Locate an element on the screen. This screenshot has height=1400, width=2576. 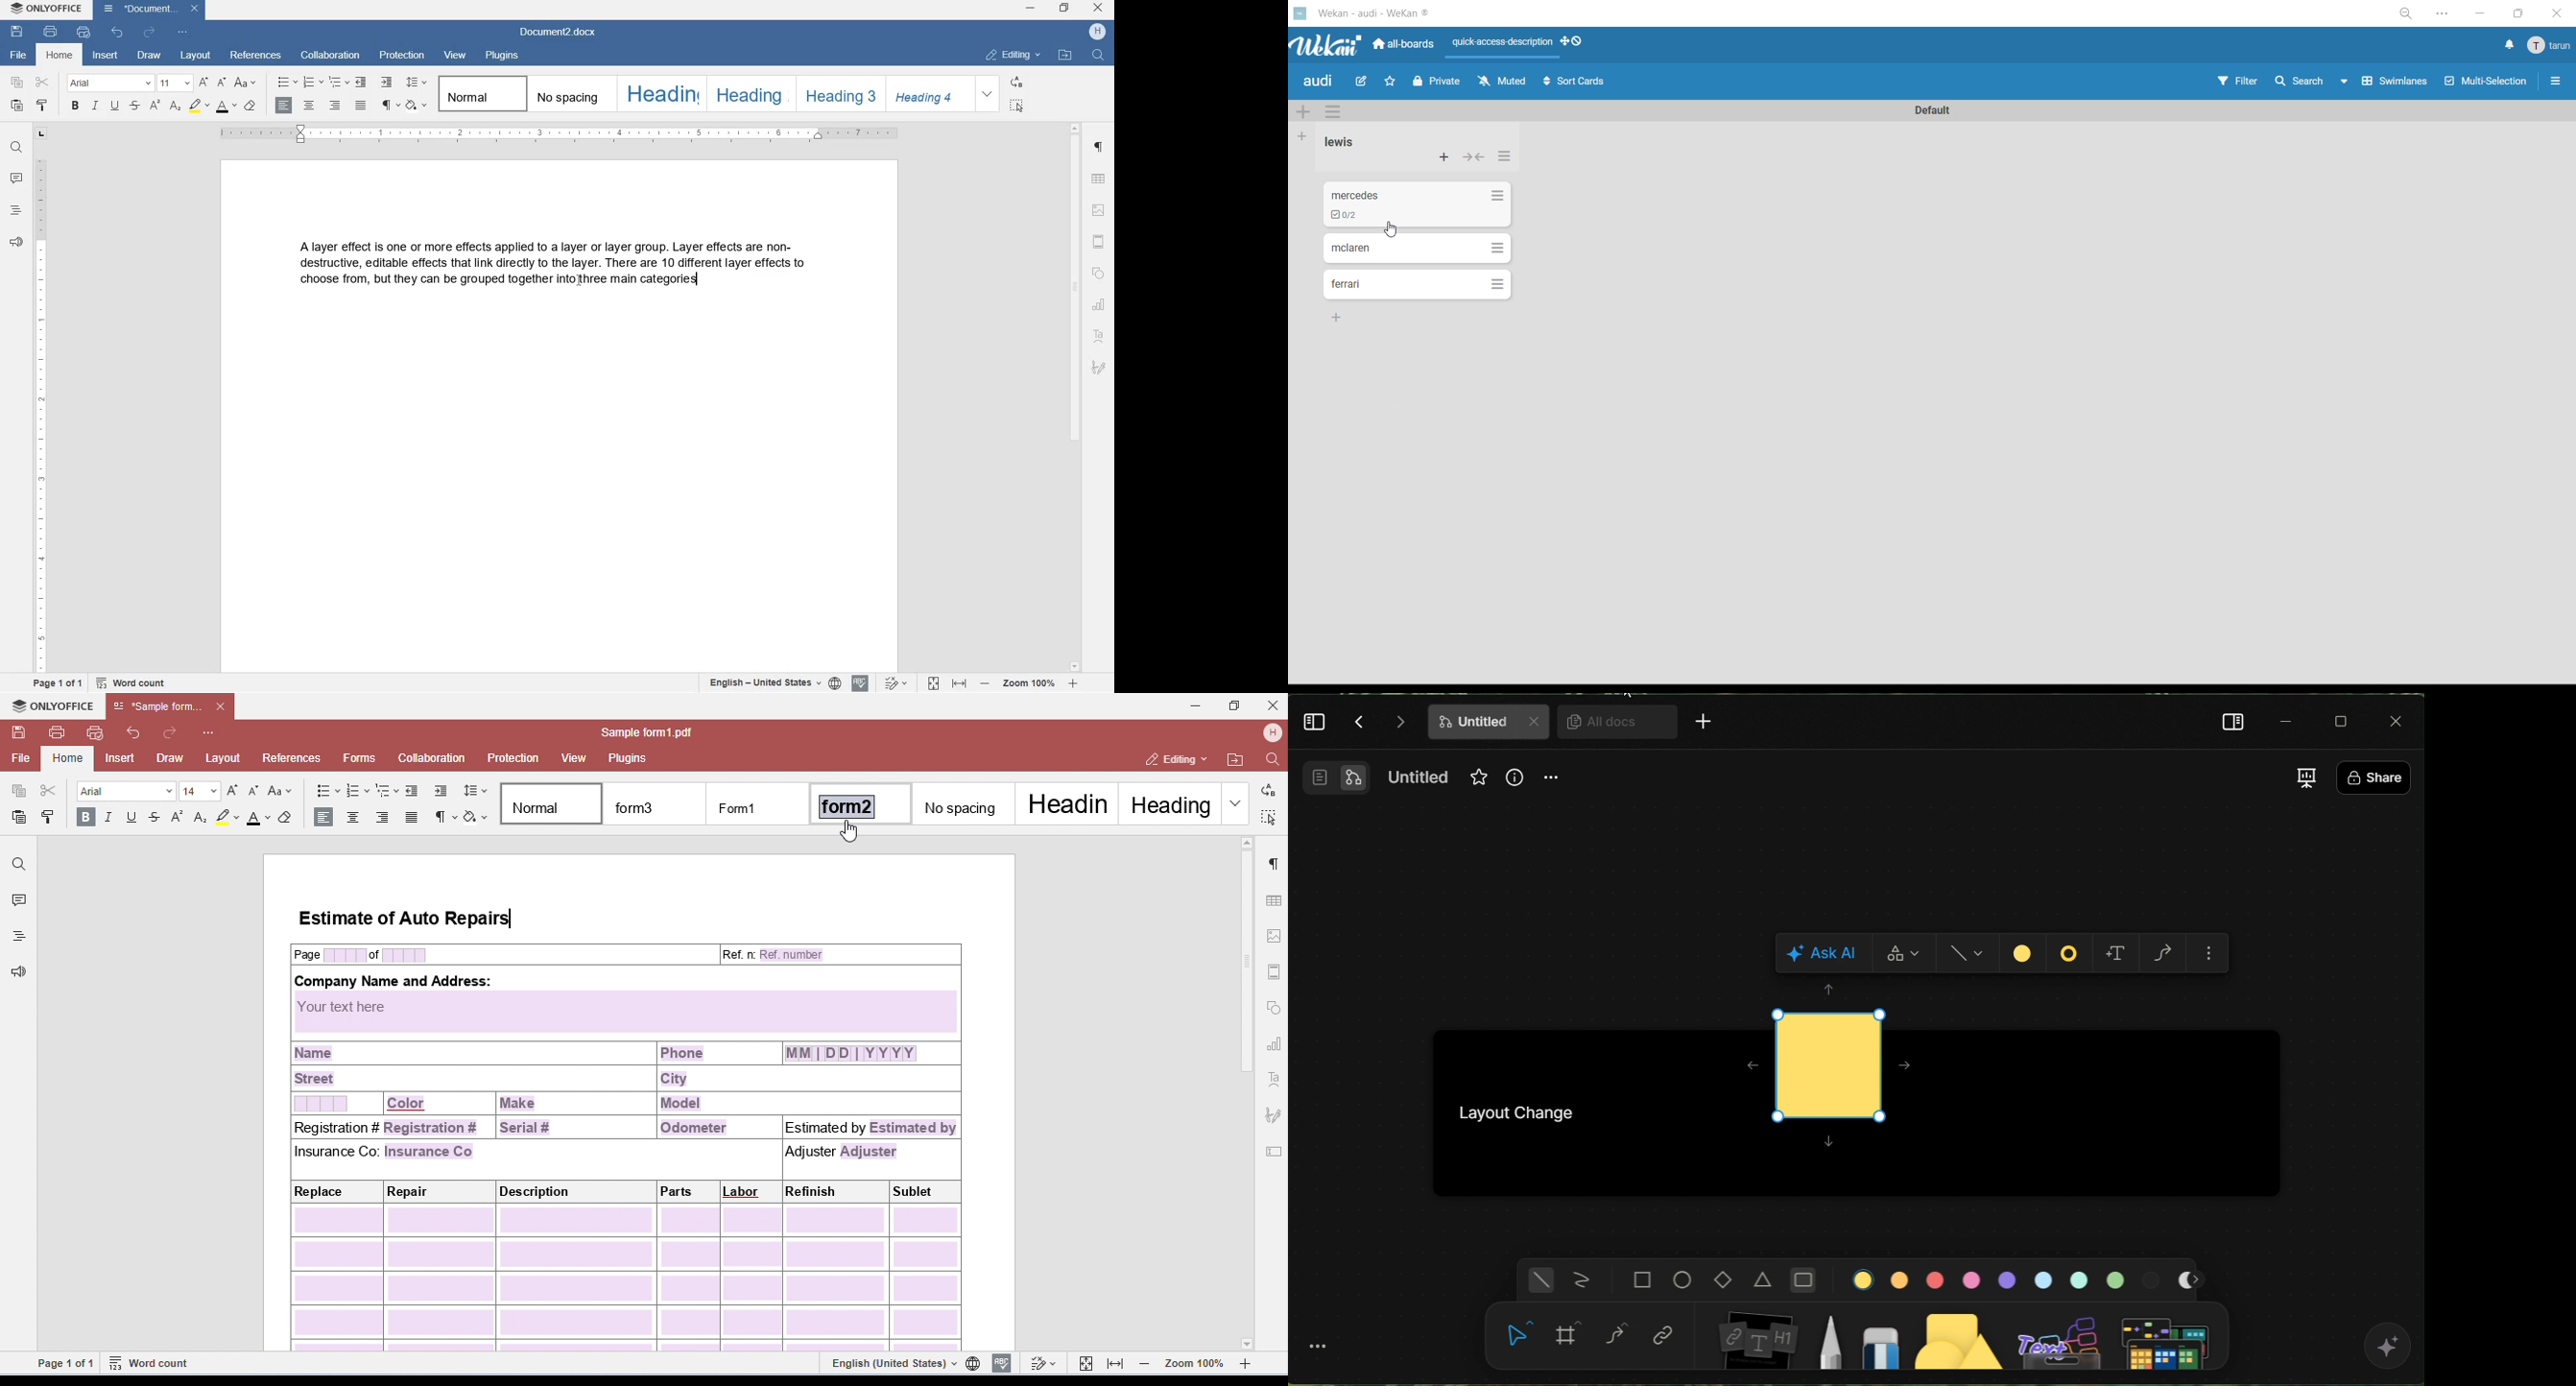
maximize is located at coordinates (2518, 15).